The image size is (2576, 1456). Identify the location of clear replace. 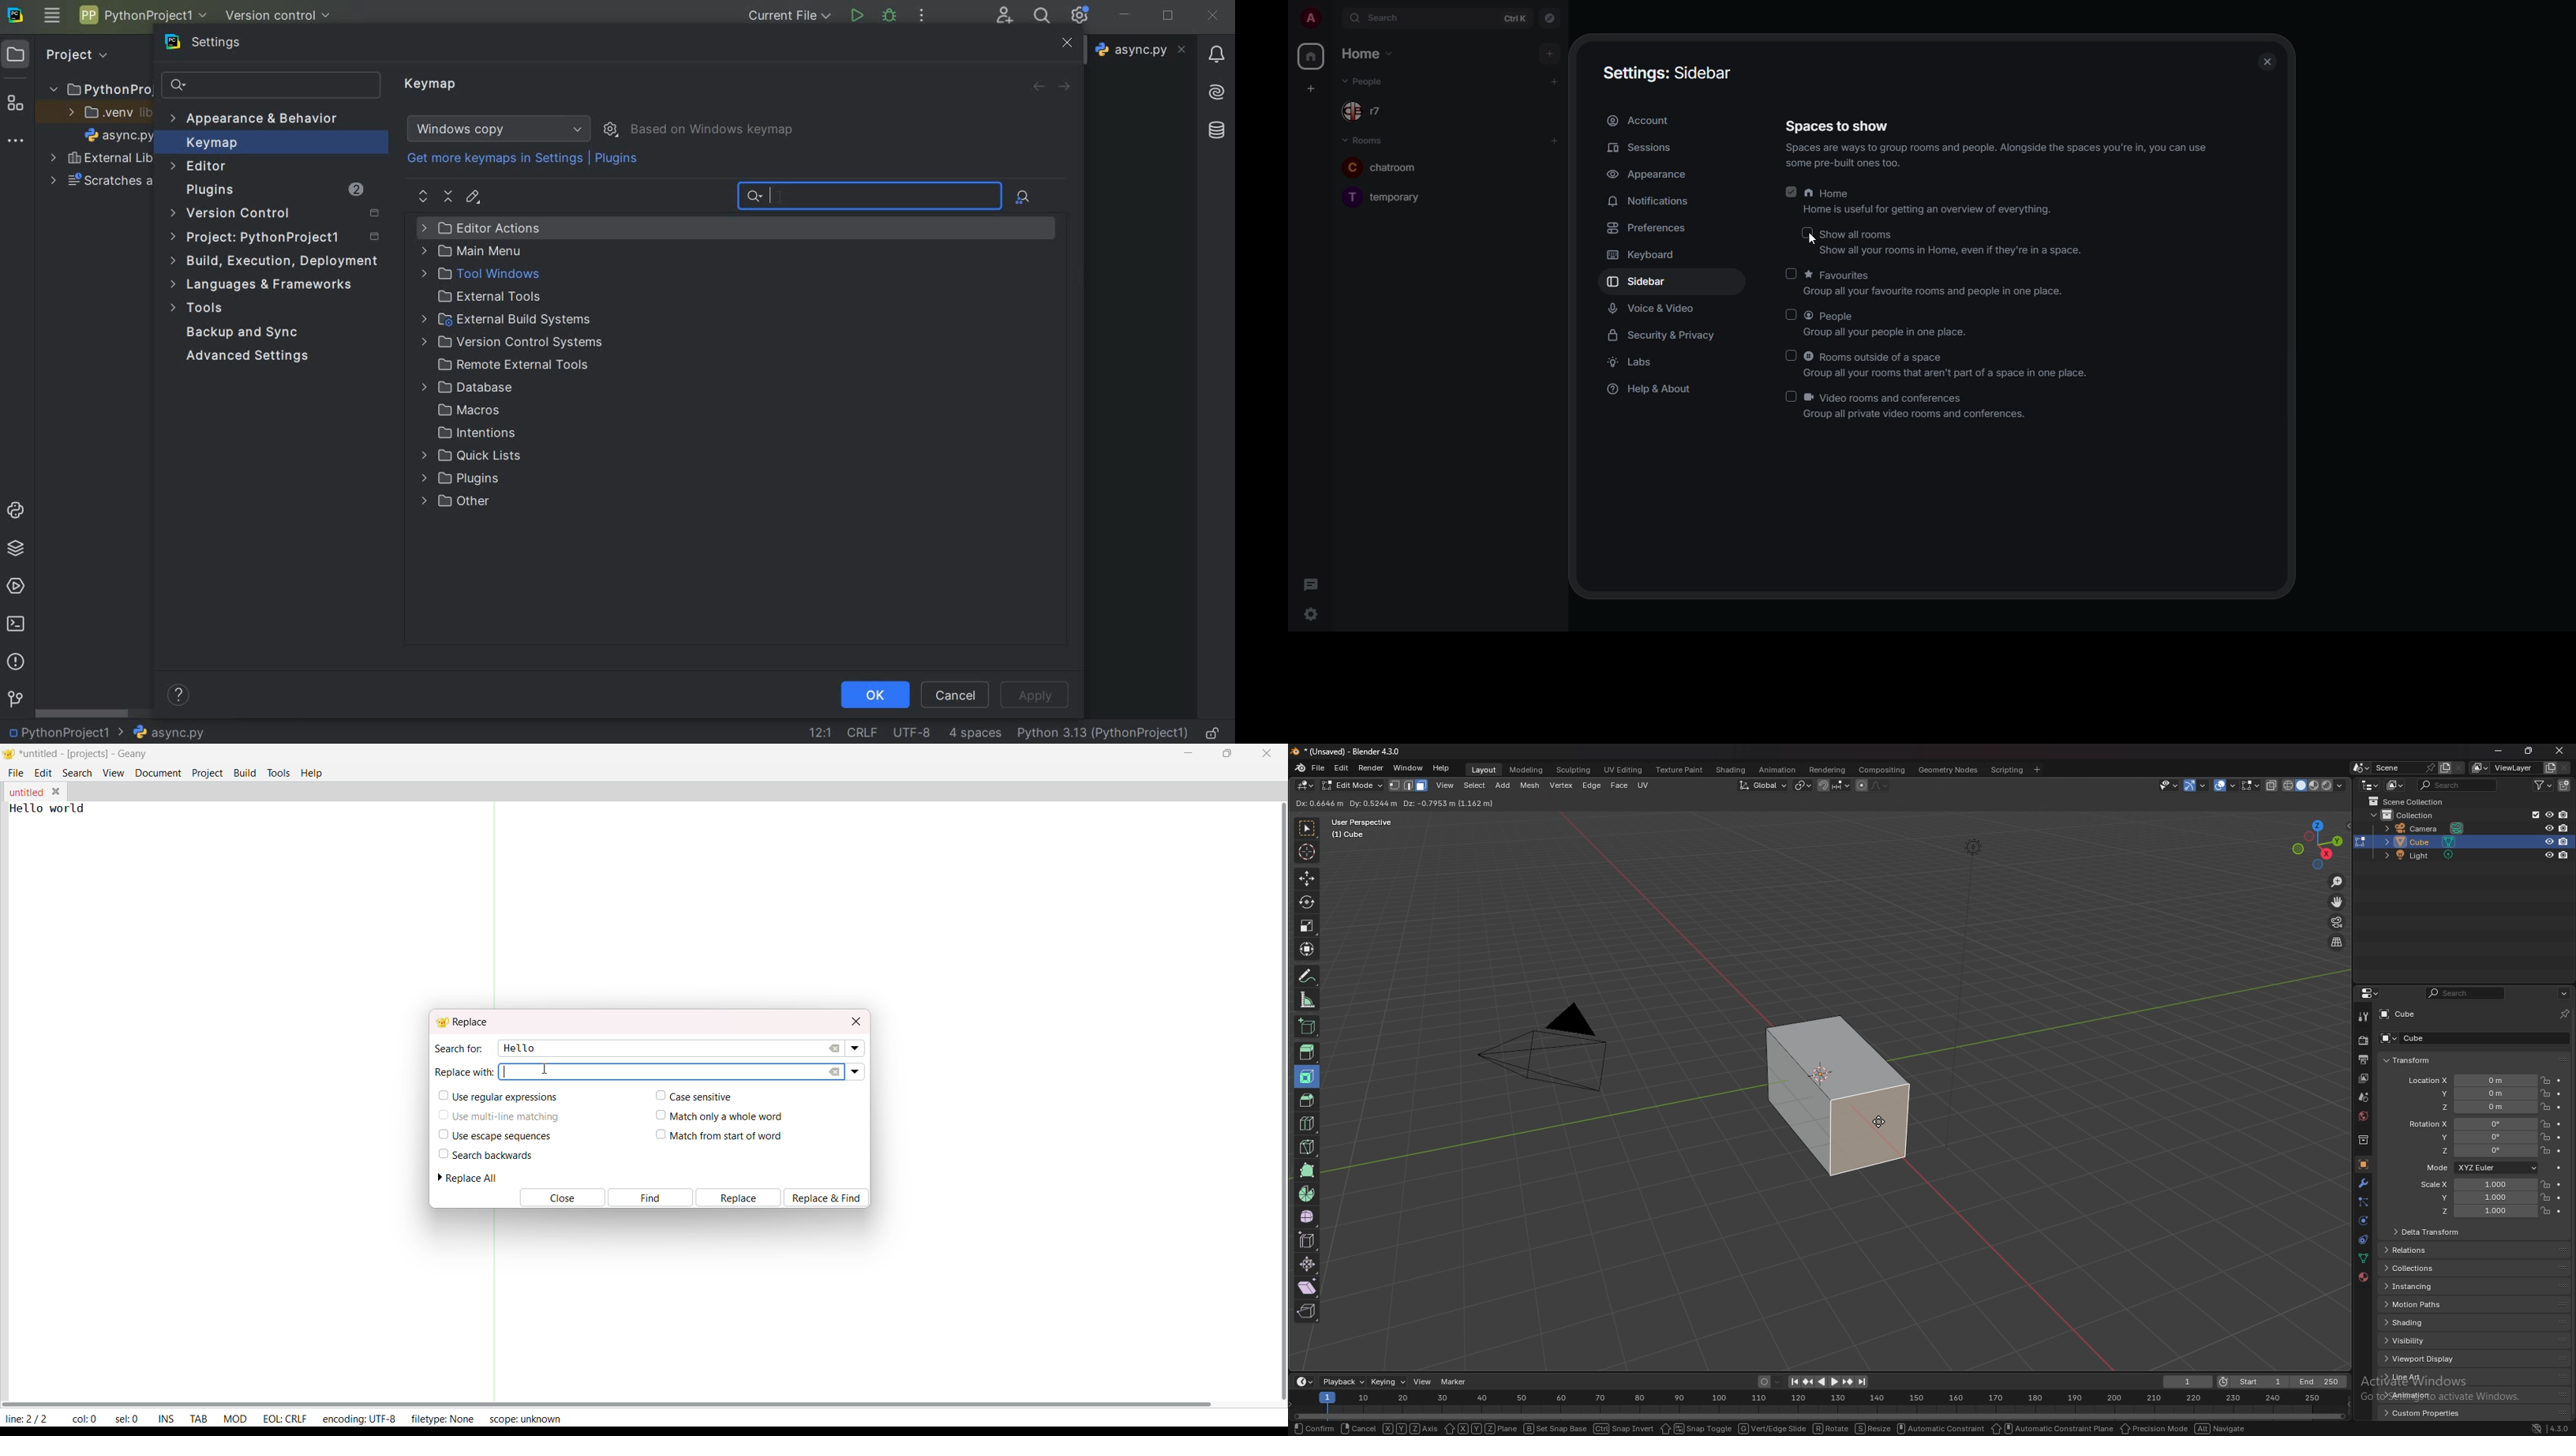
(835, 1072).